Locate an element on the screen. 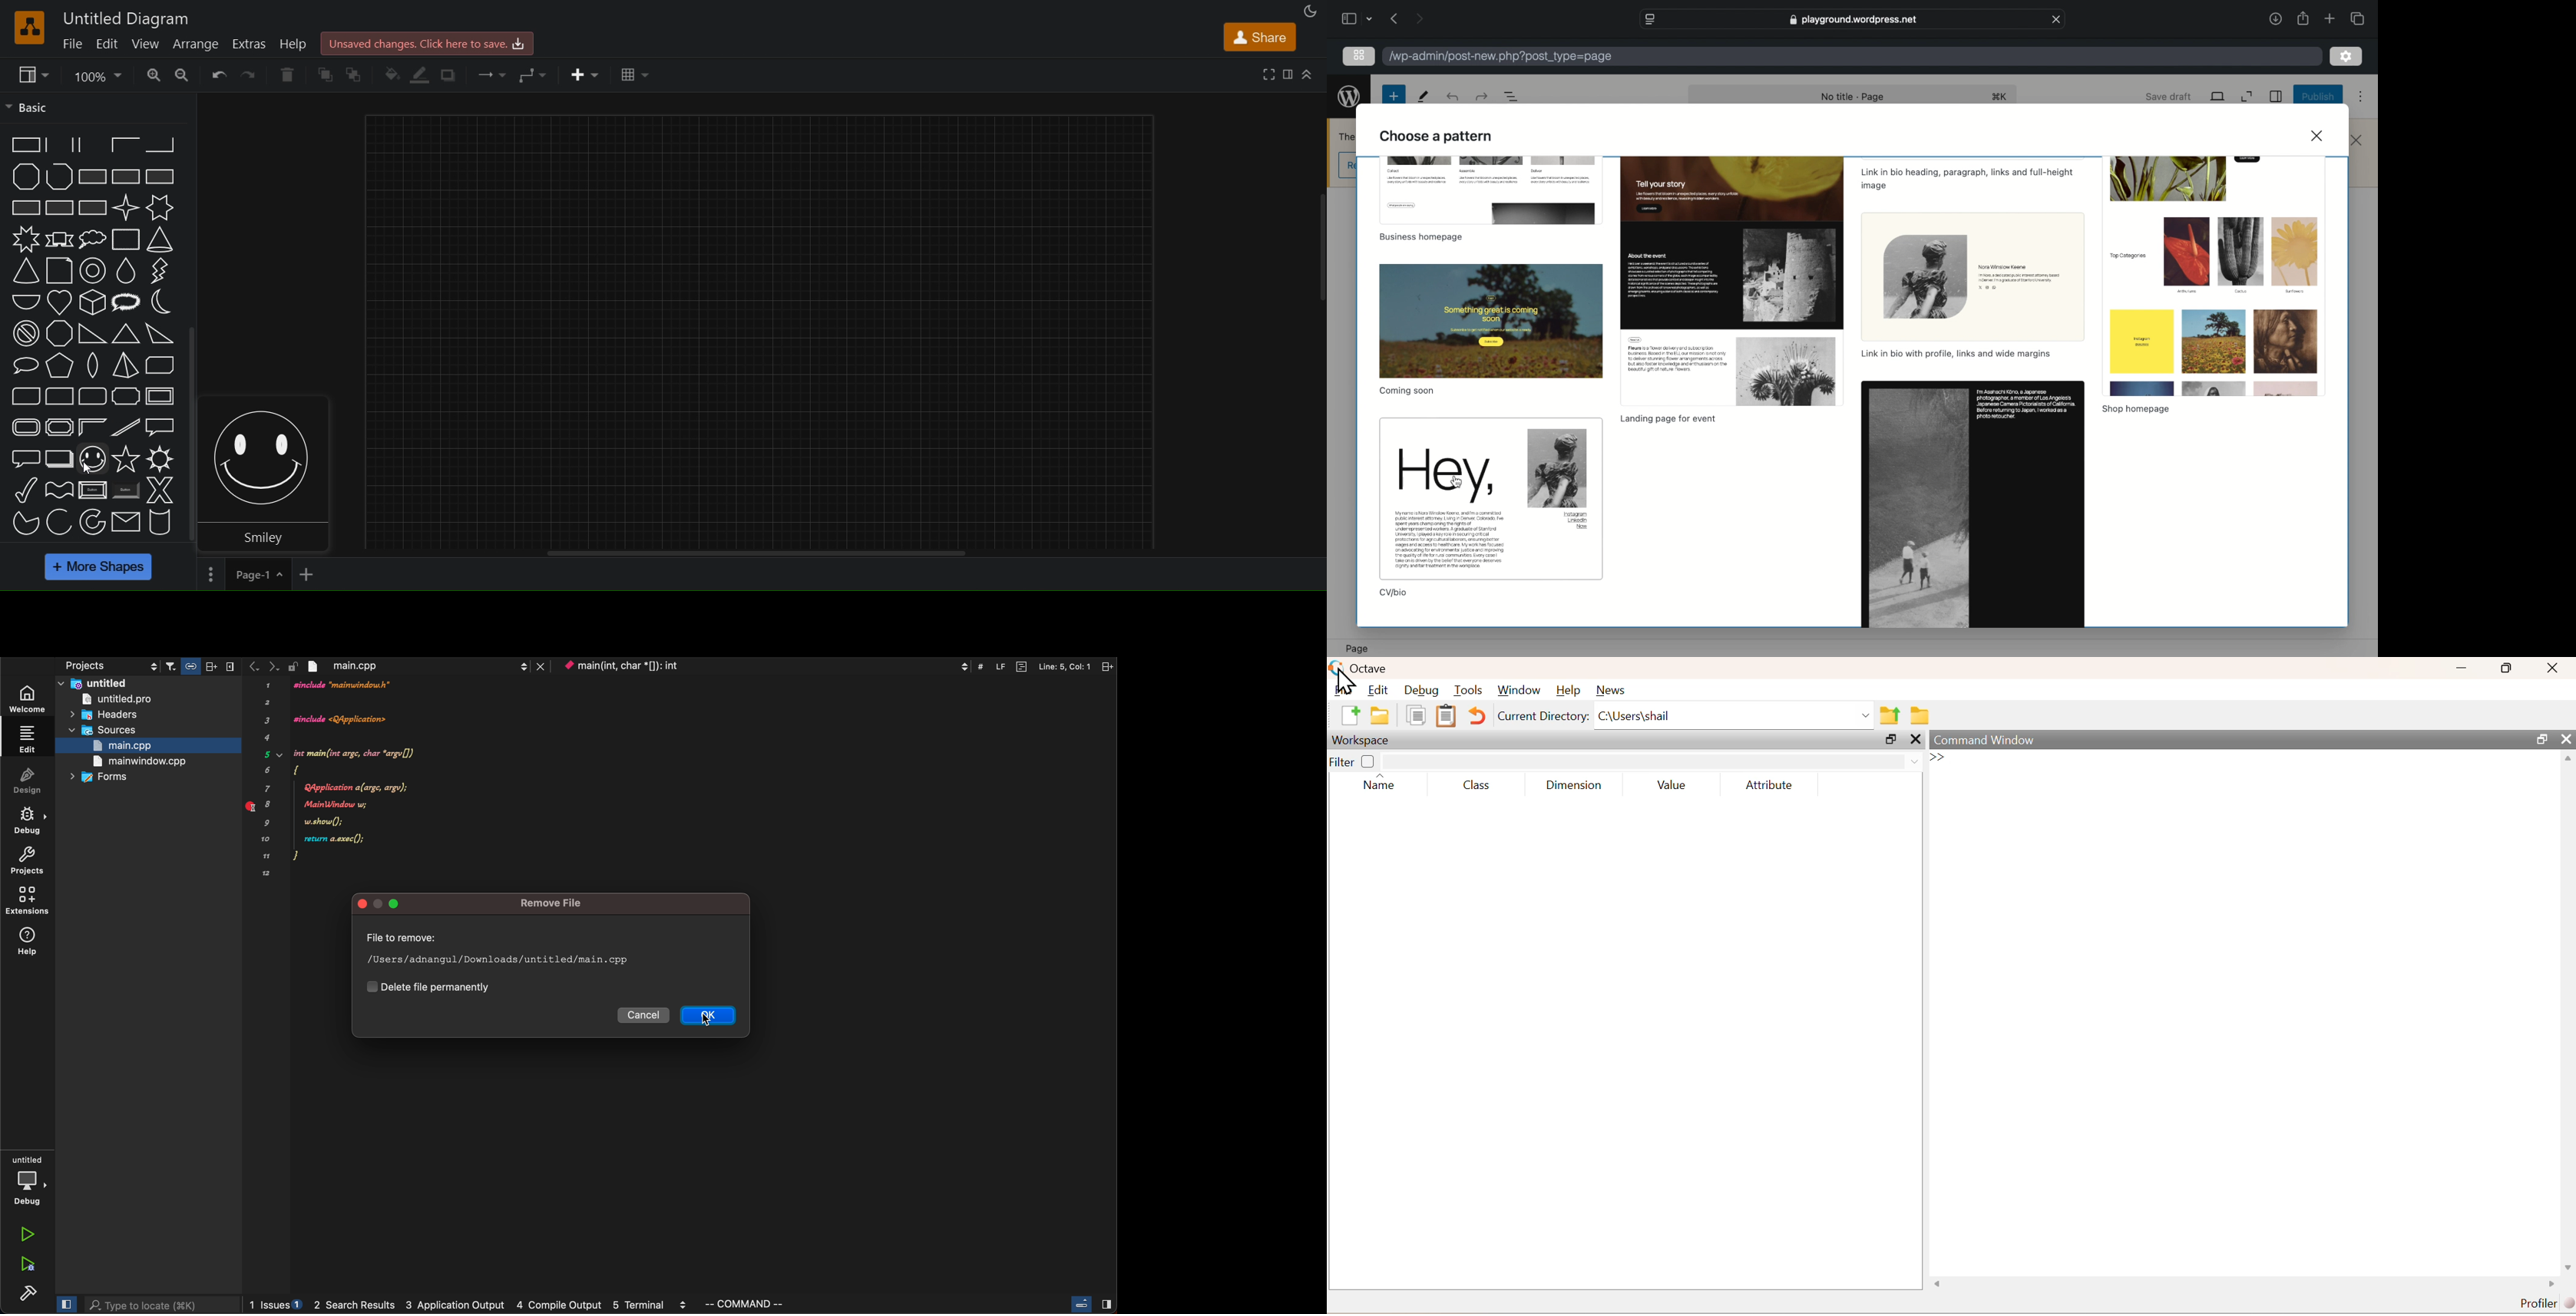 The height and width of the screenshot is (1316, 2576). acute triangle is located at coordinates (160, 336).